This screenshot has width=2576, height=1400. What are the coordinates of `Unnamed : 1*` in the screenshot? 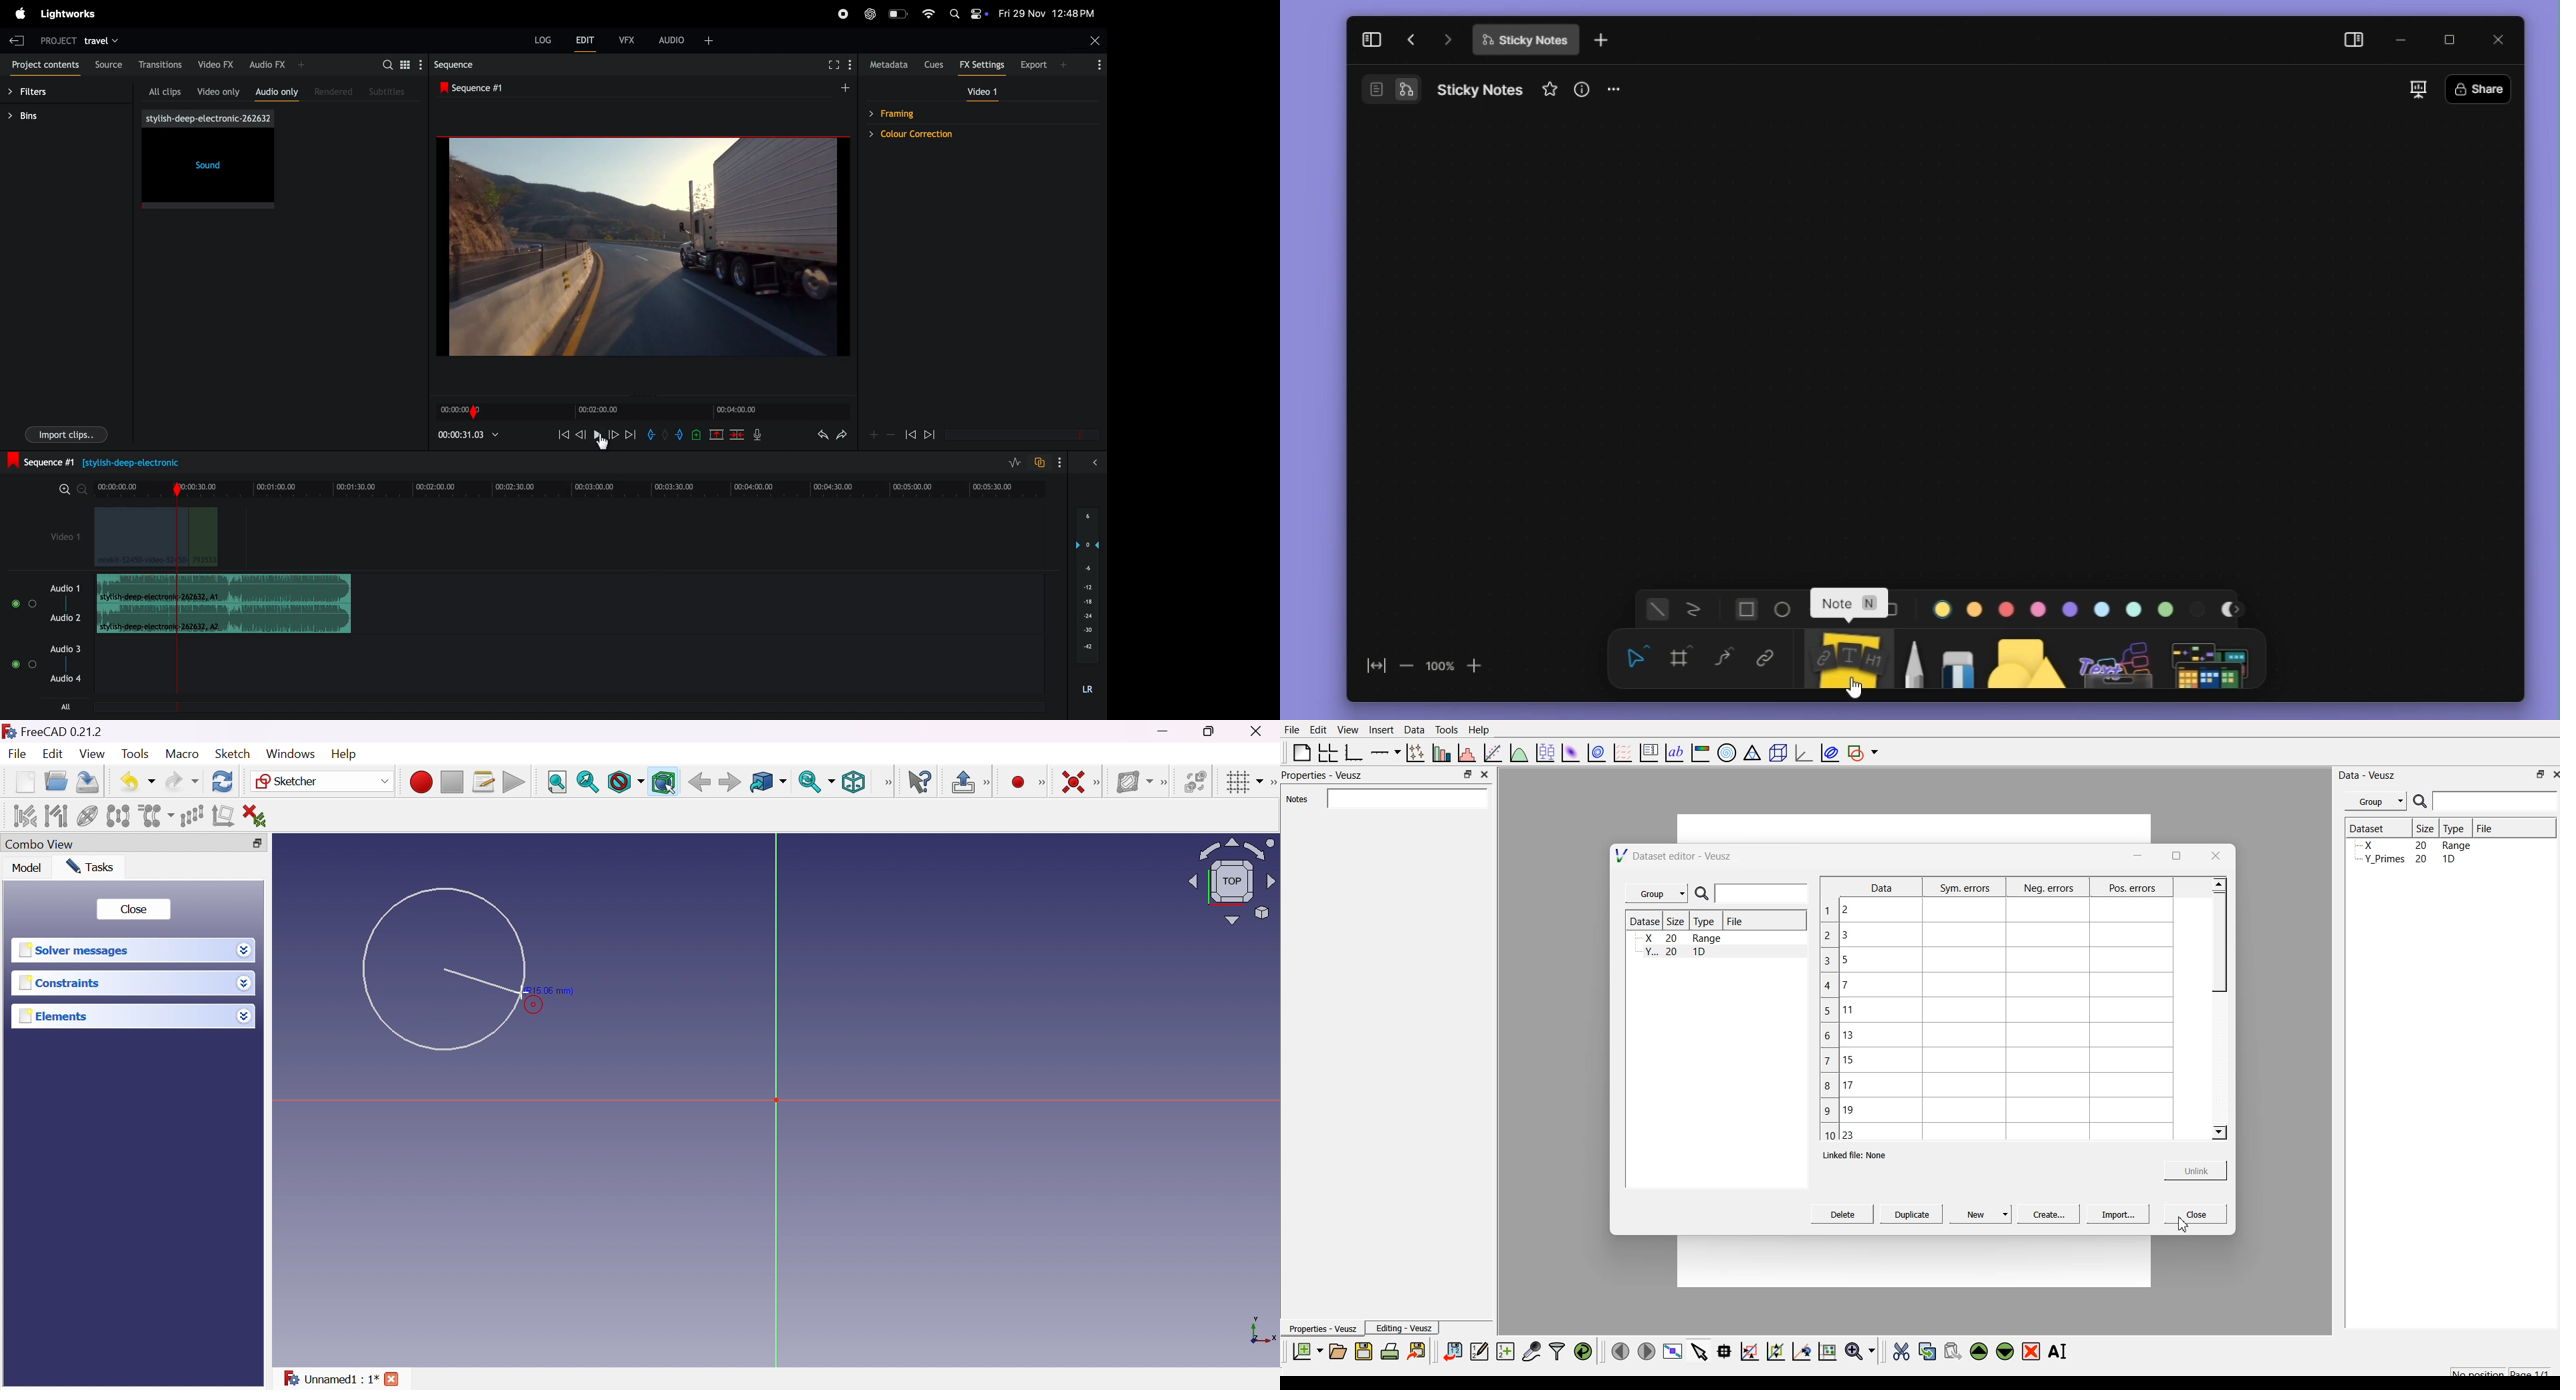 It's located at (330, 1377).